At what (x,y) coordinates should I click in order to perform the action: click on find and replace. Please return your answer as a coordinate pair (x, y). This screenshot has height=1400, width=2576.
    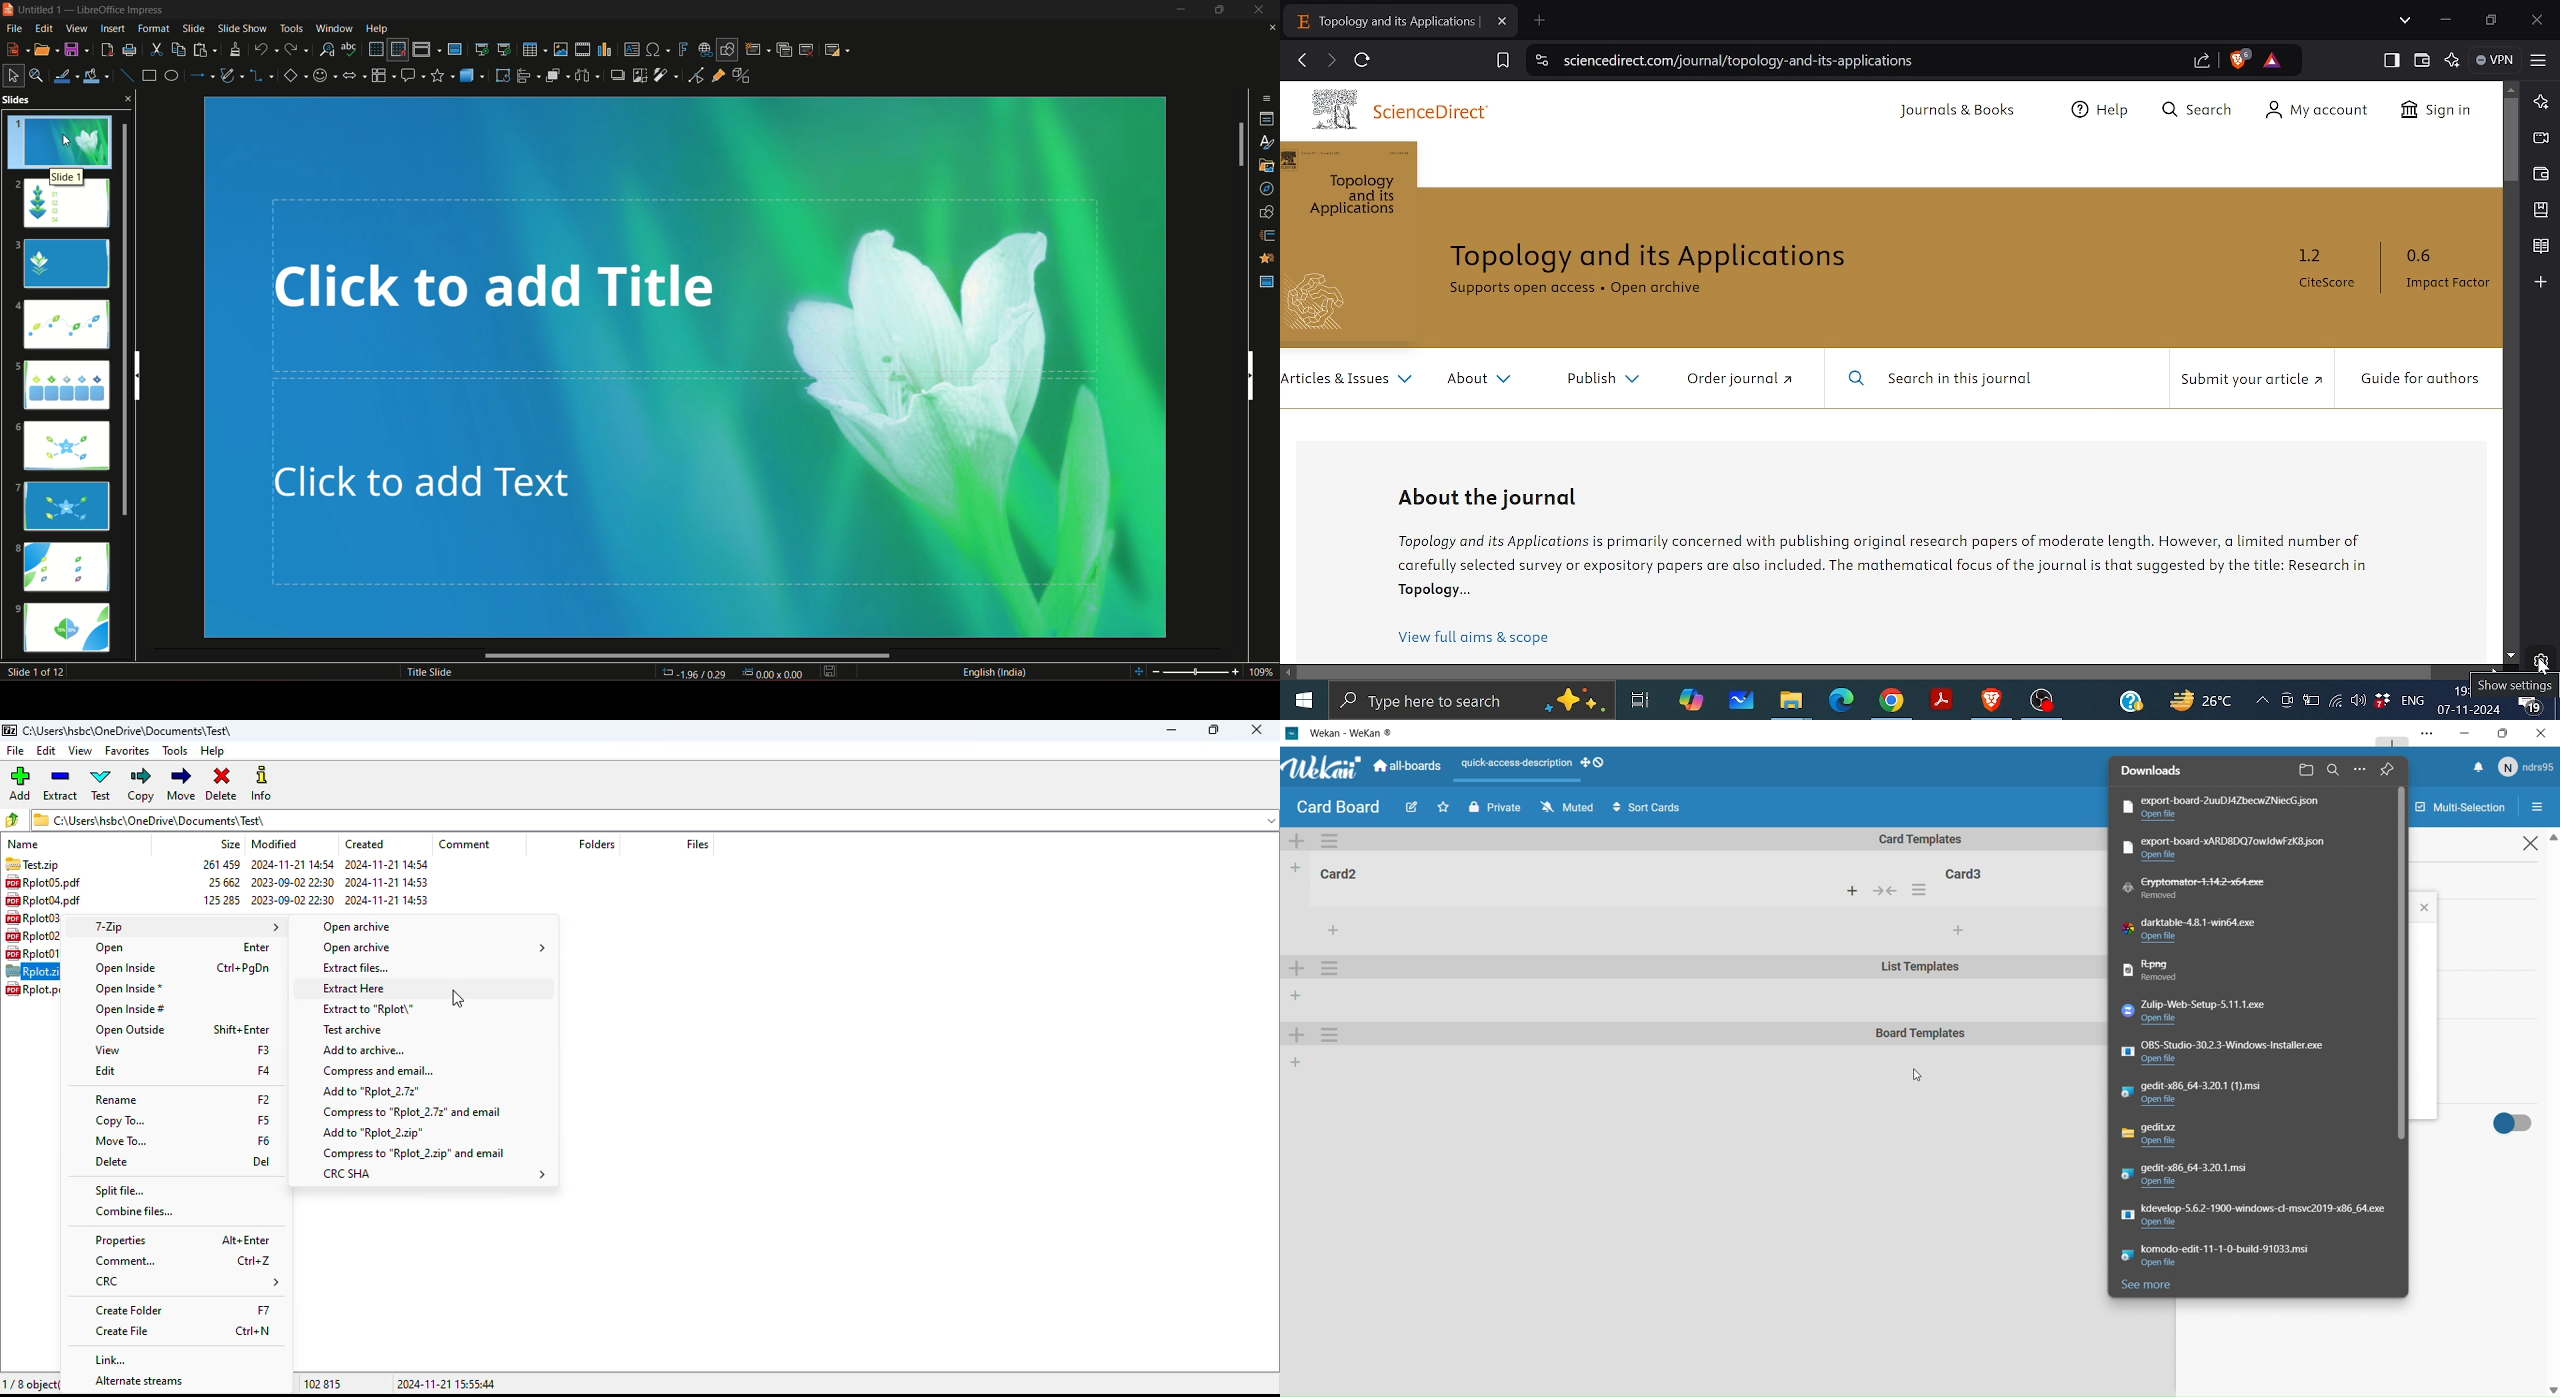
    Looking at the image, I should click on (327, 48).